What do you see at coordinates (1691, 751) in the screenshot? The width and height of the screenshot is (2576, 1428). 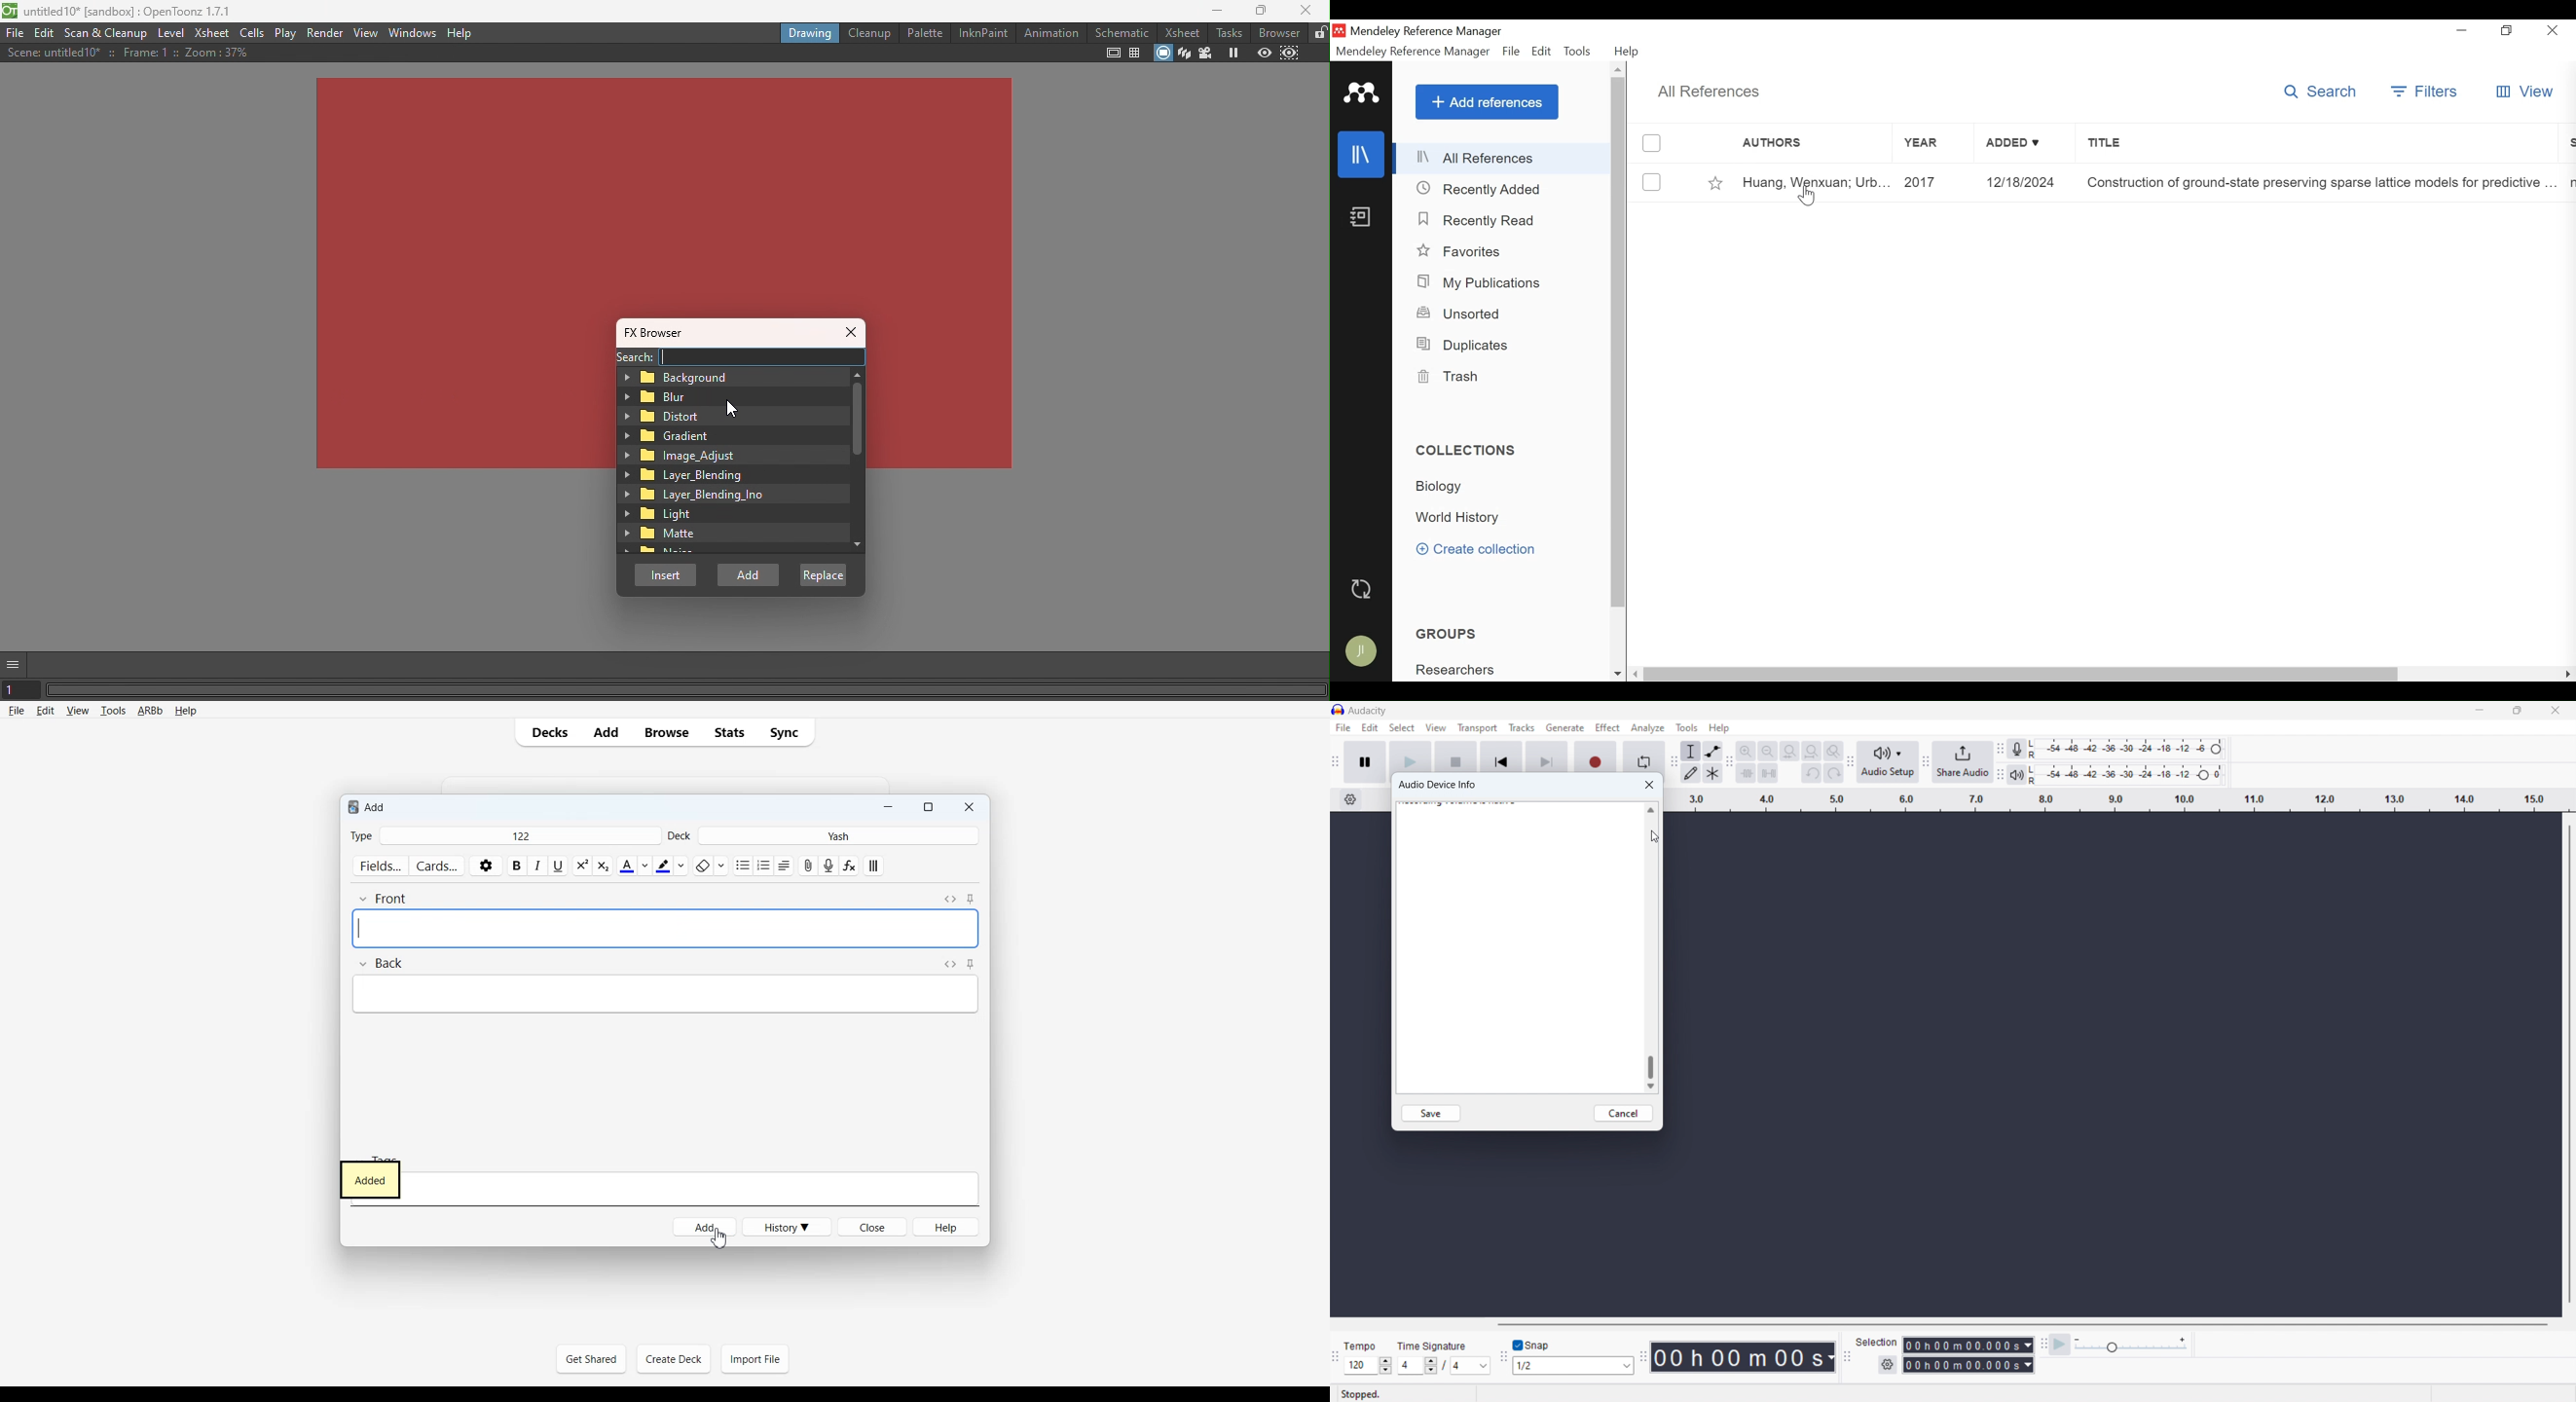 I see `selection tool` at bounding box center [1691, 751].